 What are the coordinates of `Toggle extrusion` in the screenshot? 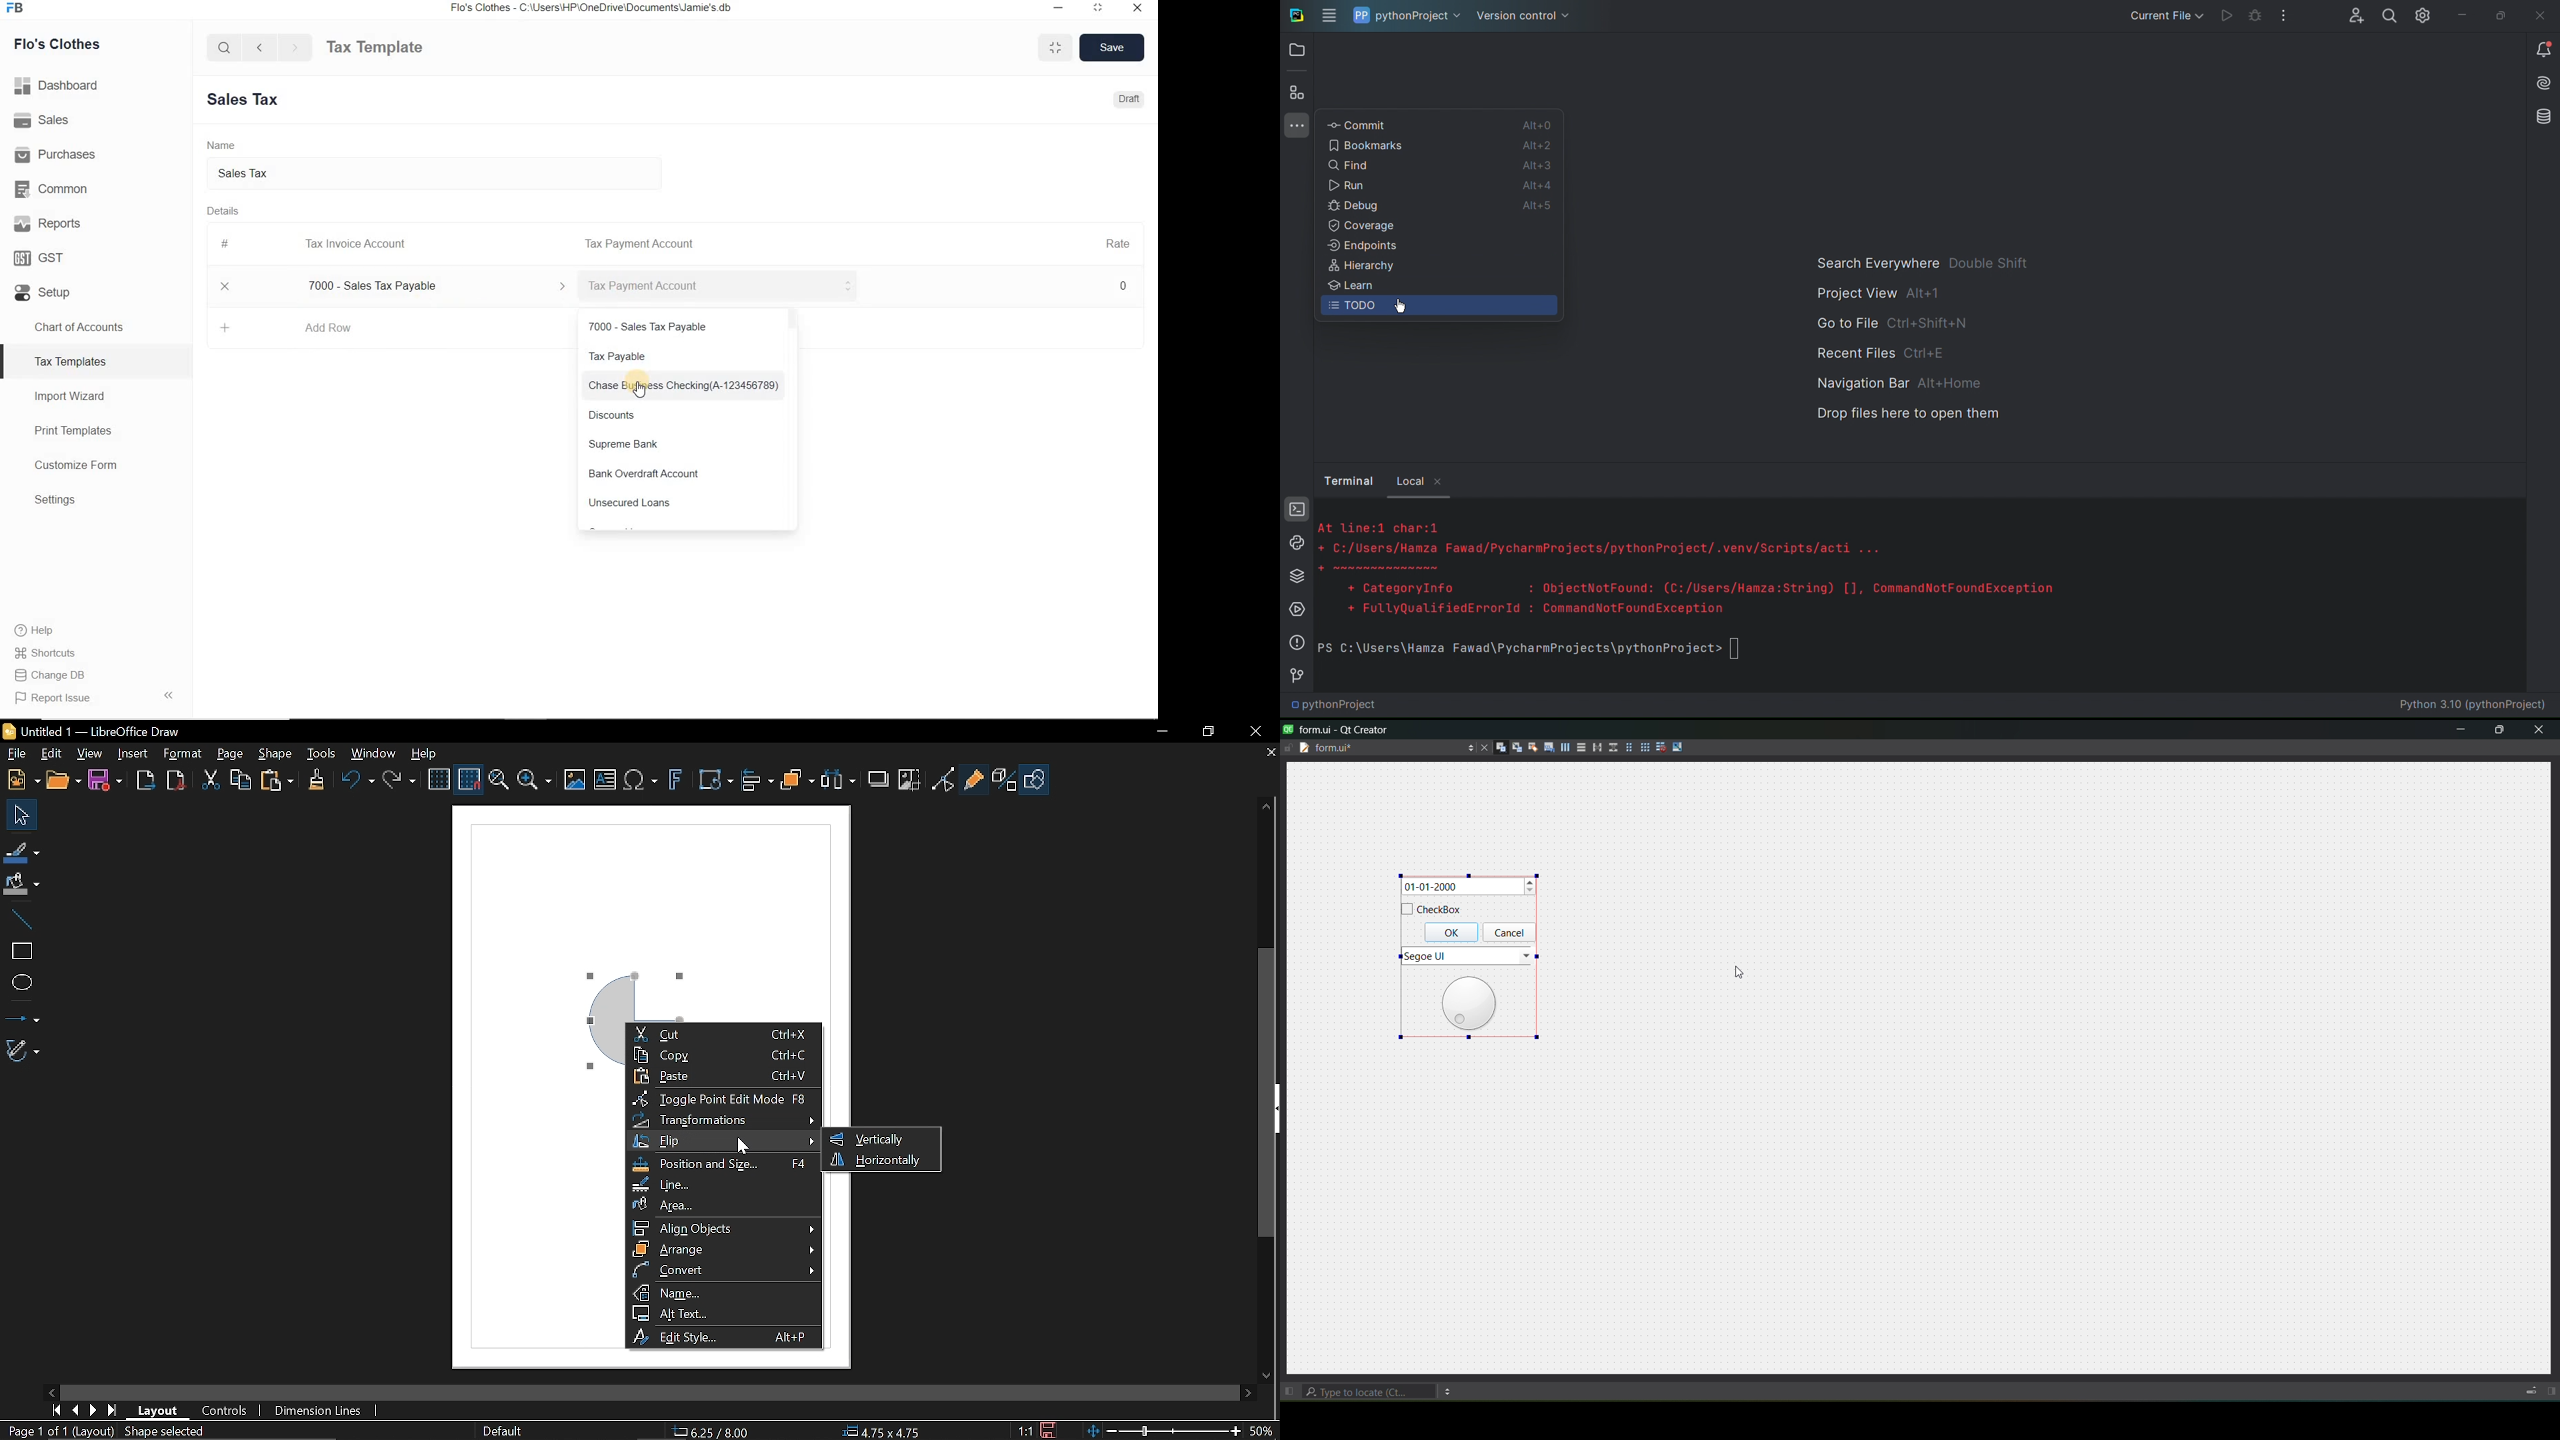 It's located at (1006, 780).